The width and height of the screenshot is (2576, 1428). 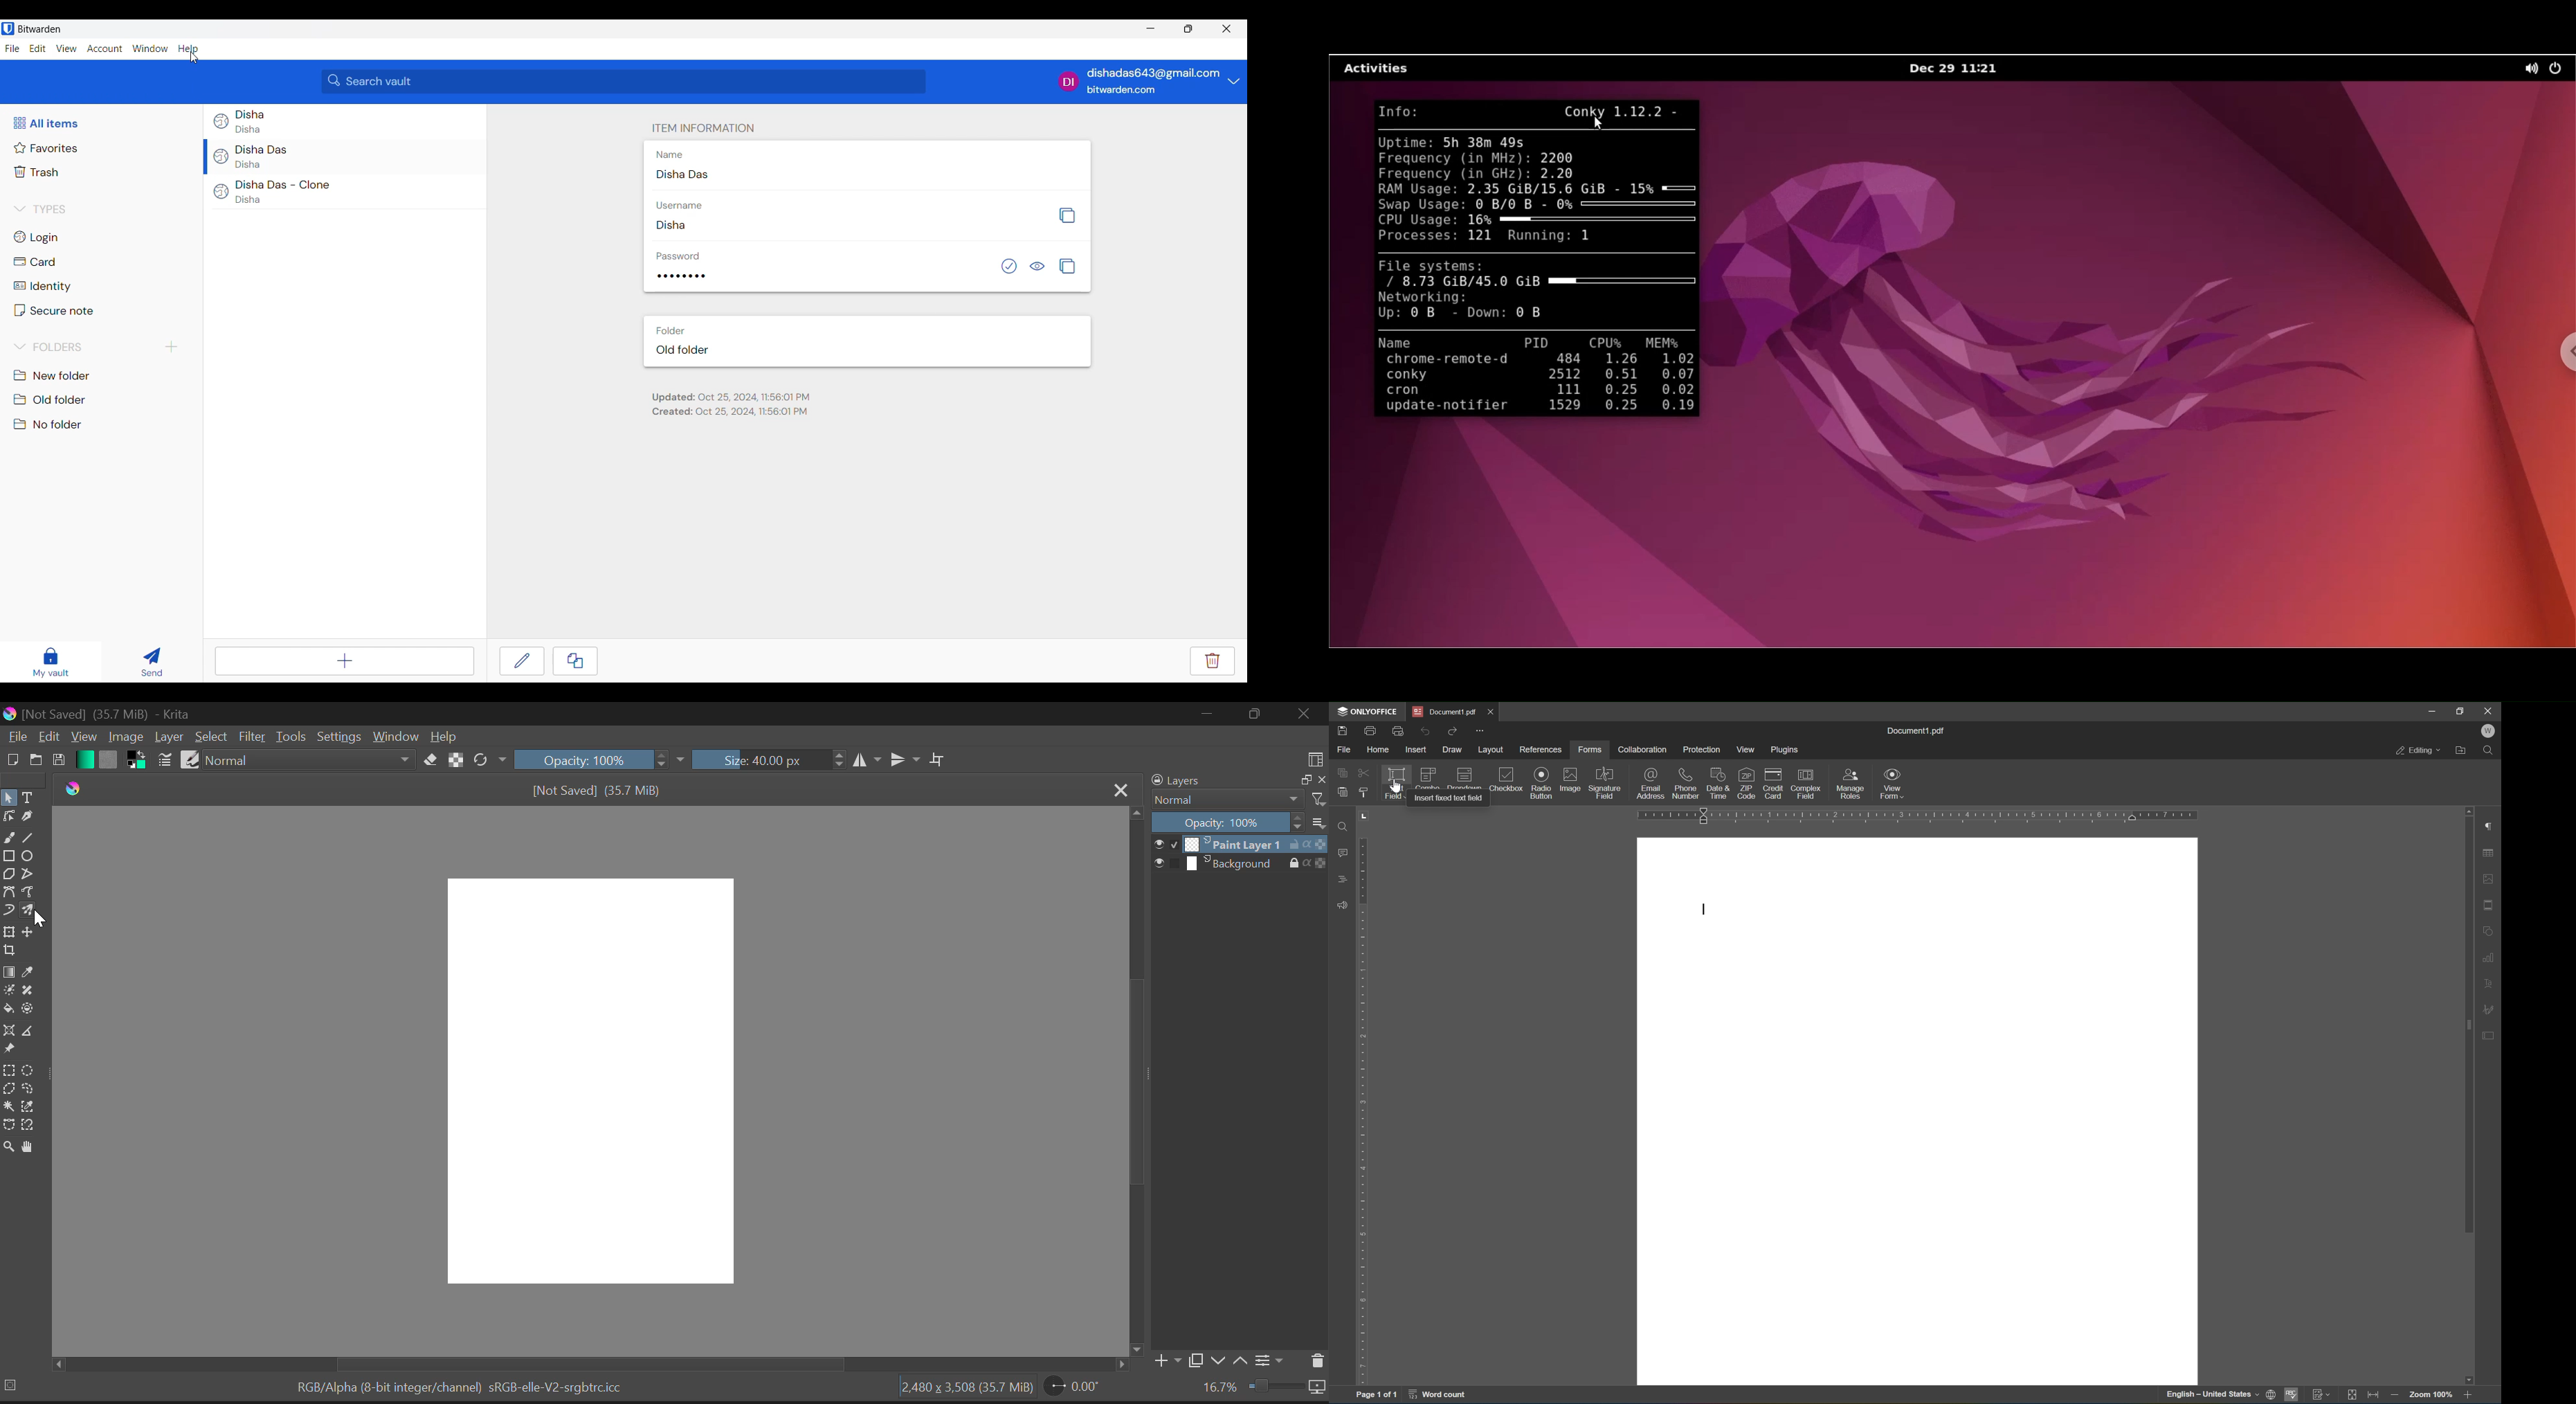 I want to click on restore down, so click(x=2460, y=711).